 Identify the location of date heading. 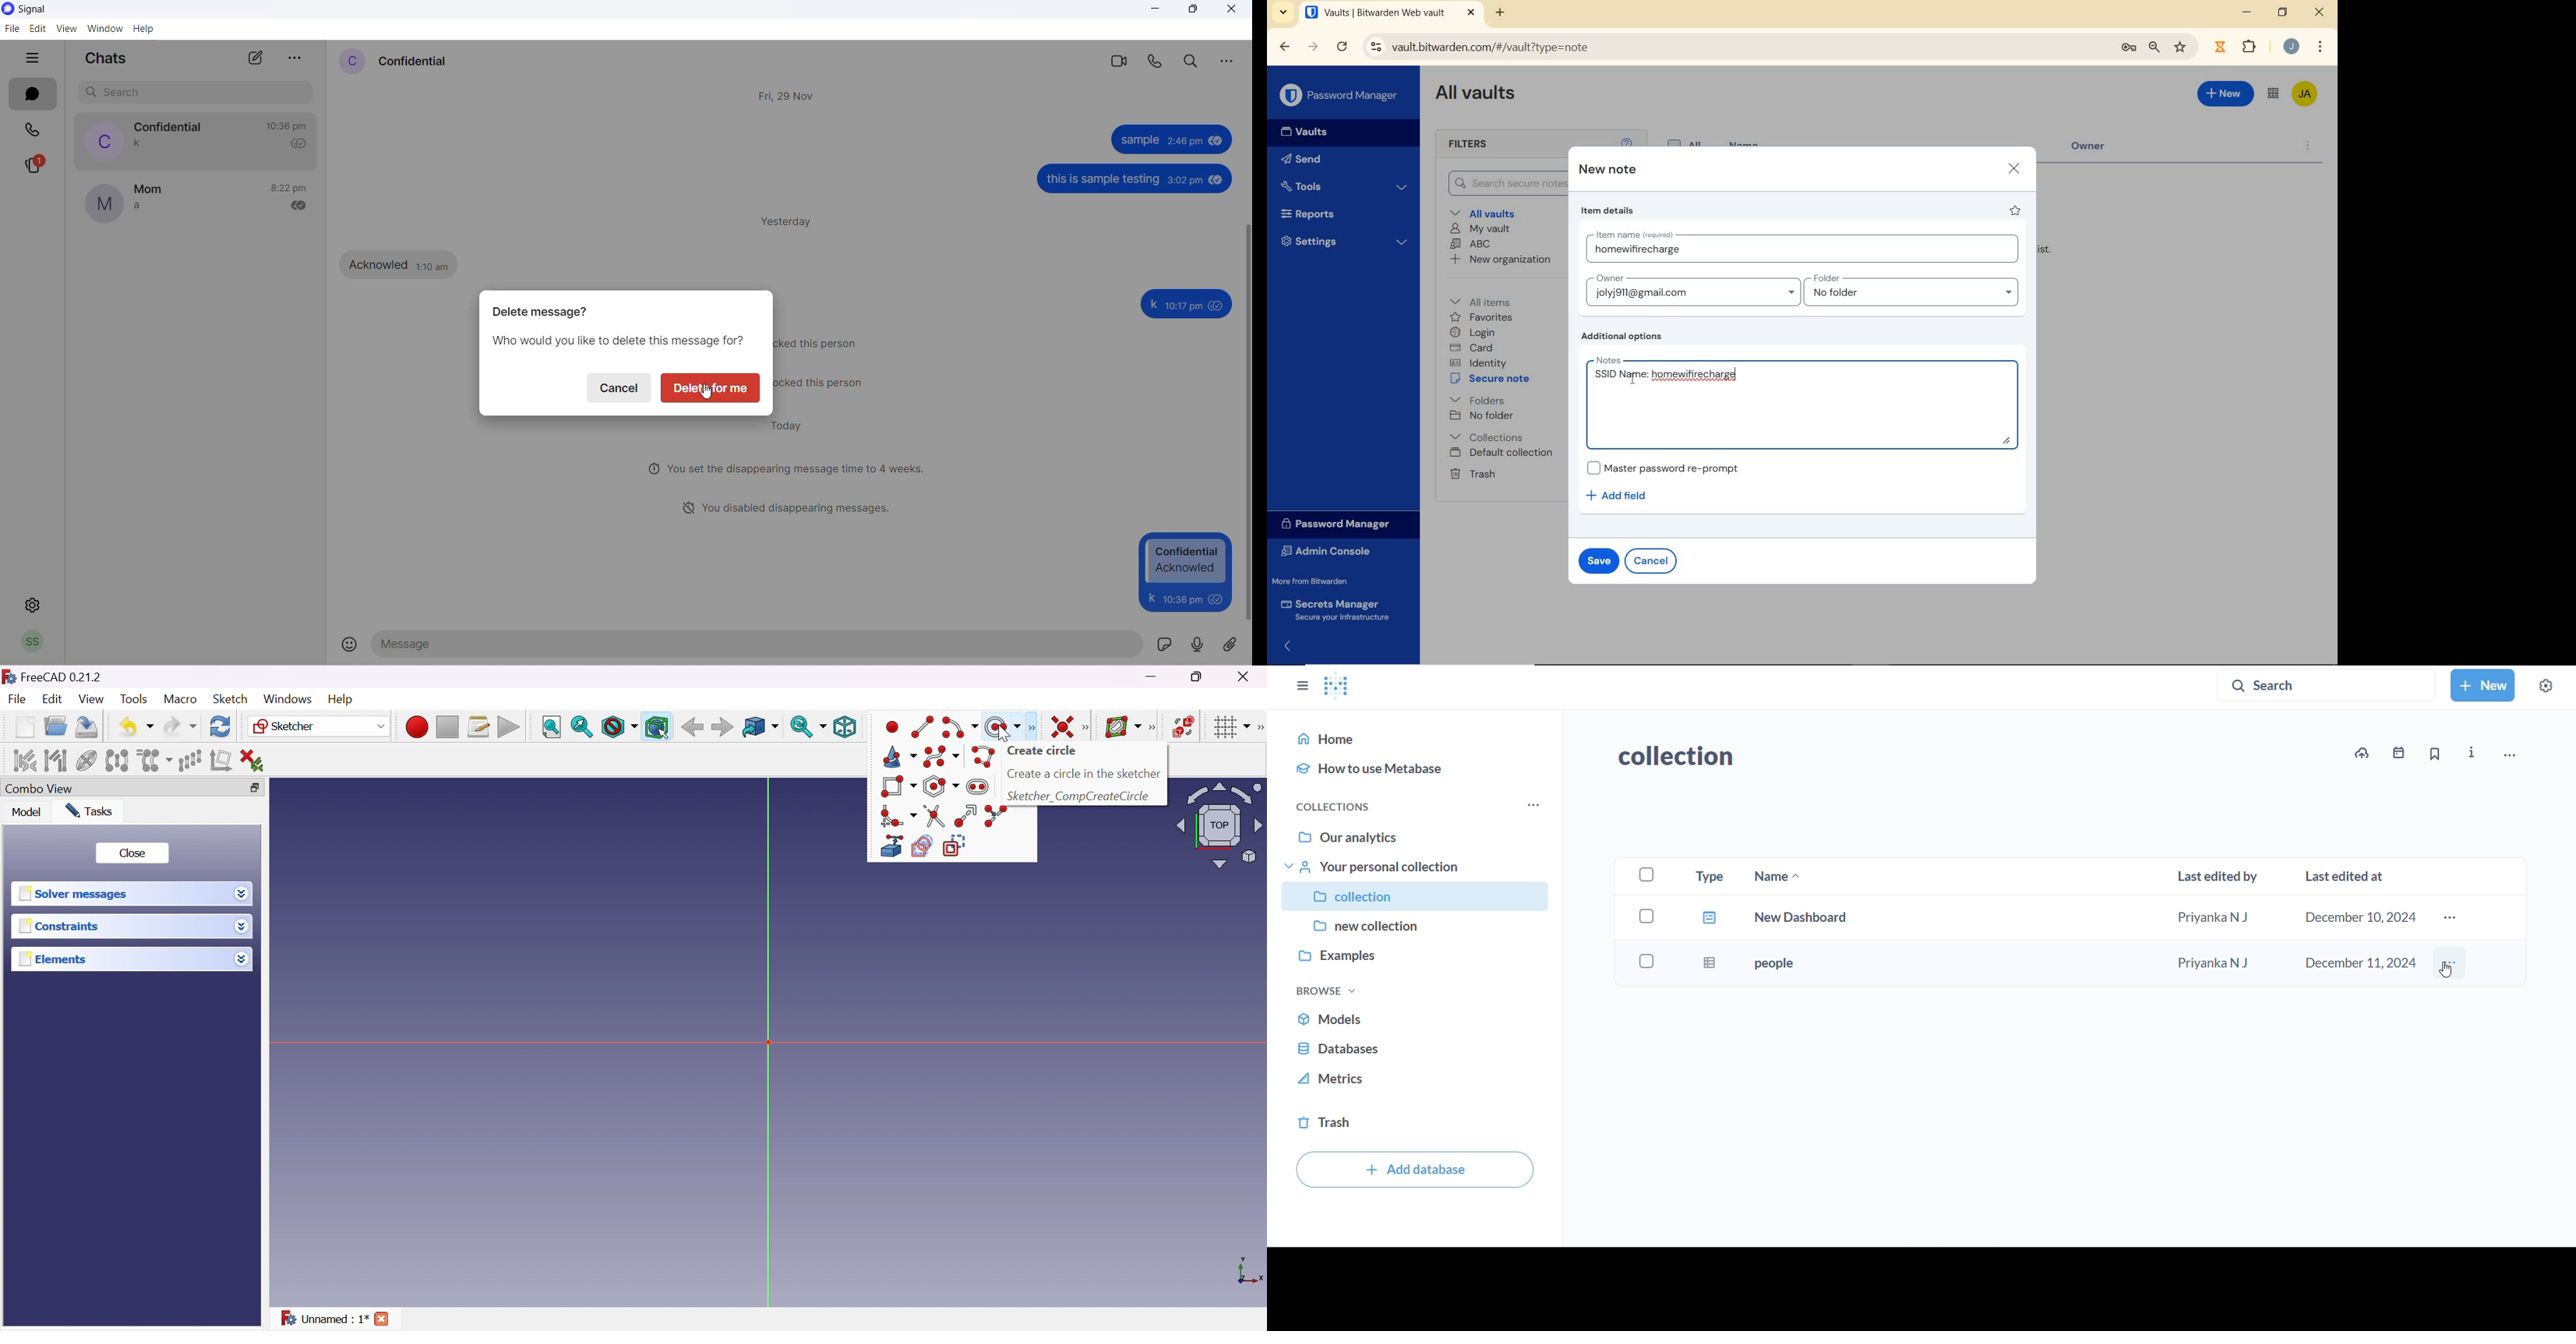
(789, 97).